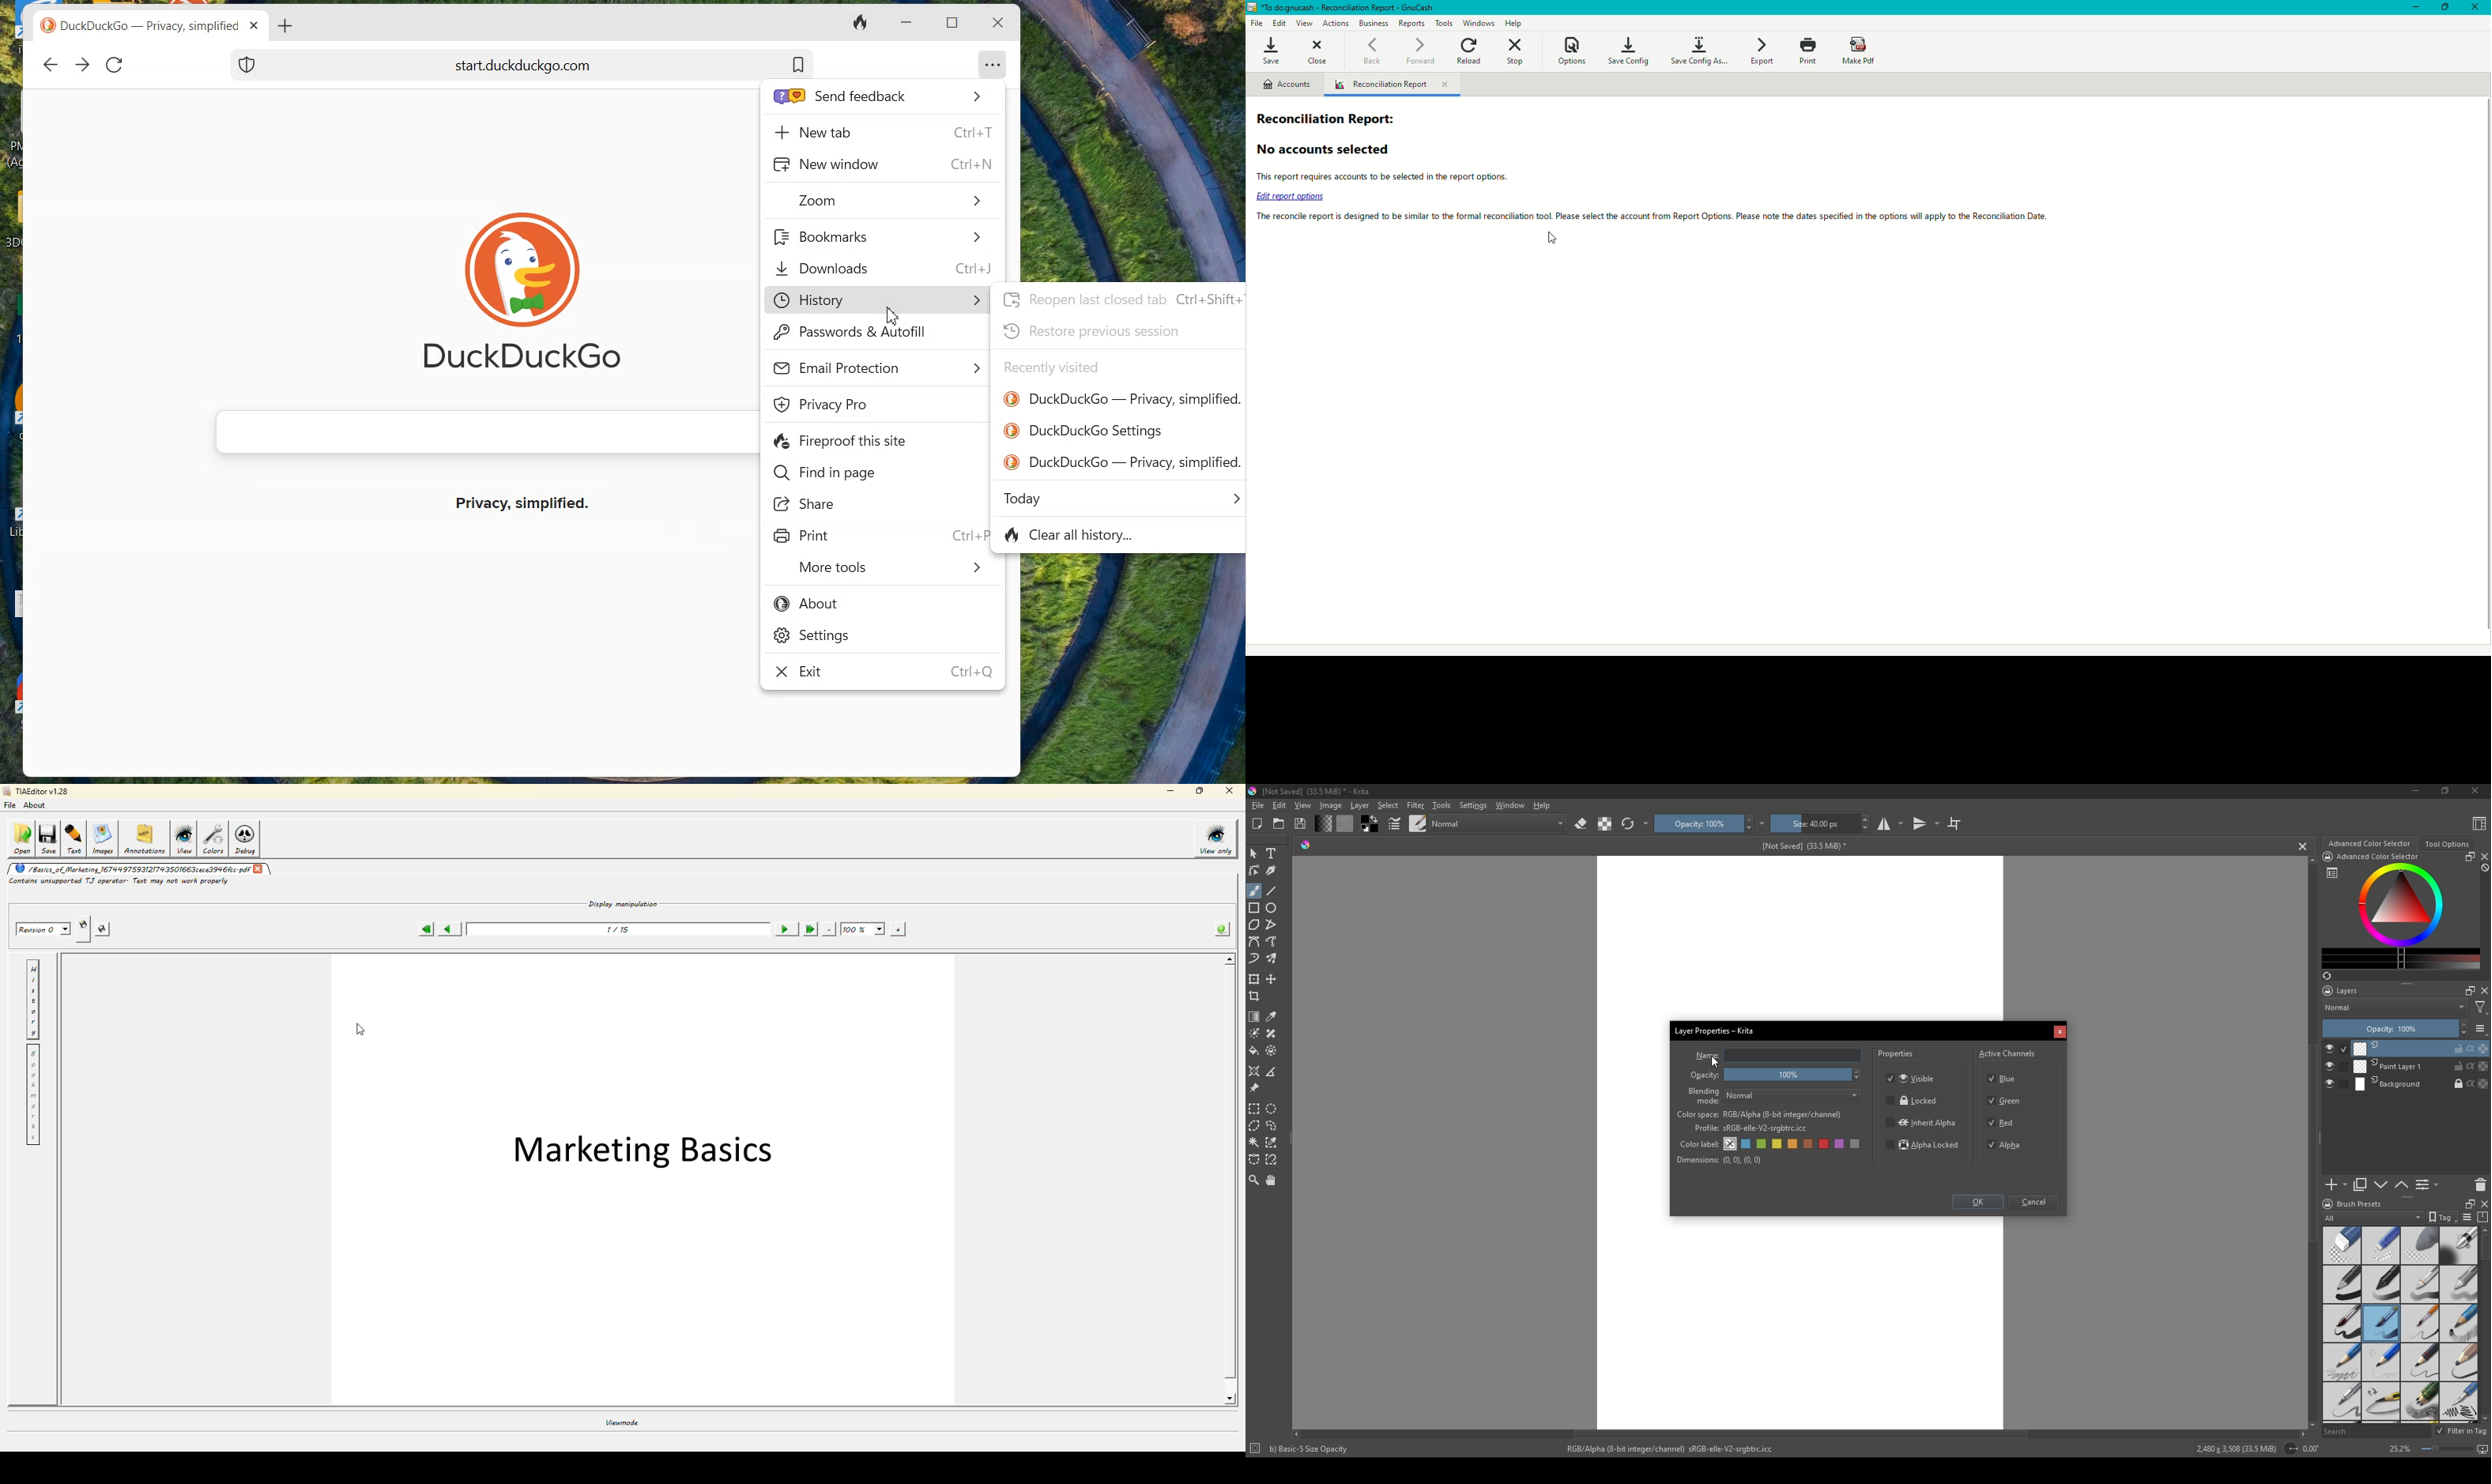 This screenshot has height=1484, width=2492. What do you see at coordinates (1253, 854) in the screenshot?
I see `mouse` at bounding box center [1253, 854].